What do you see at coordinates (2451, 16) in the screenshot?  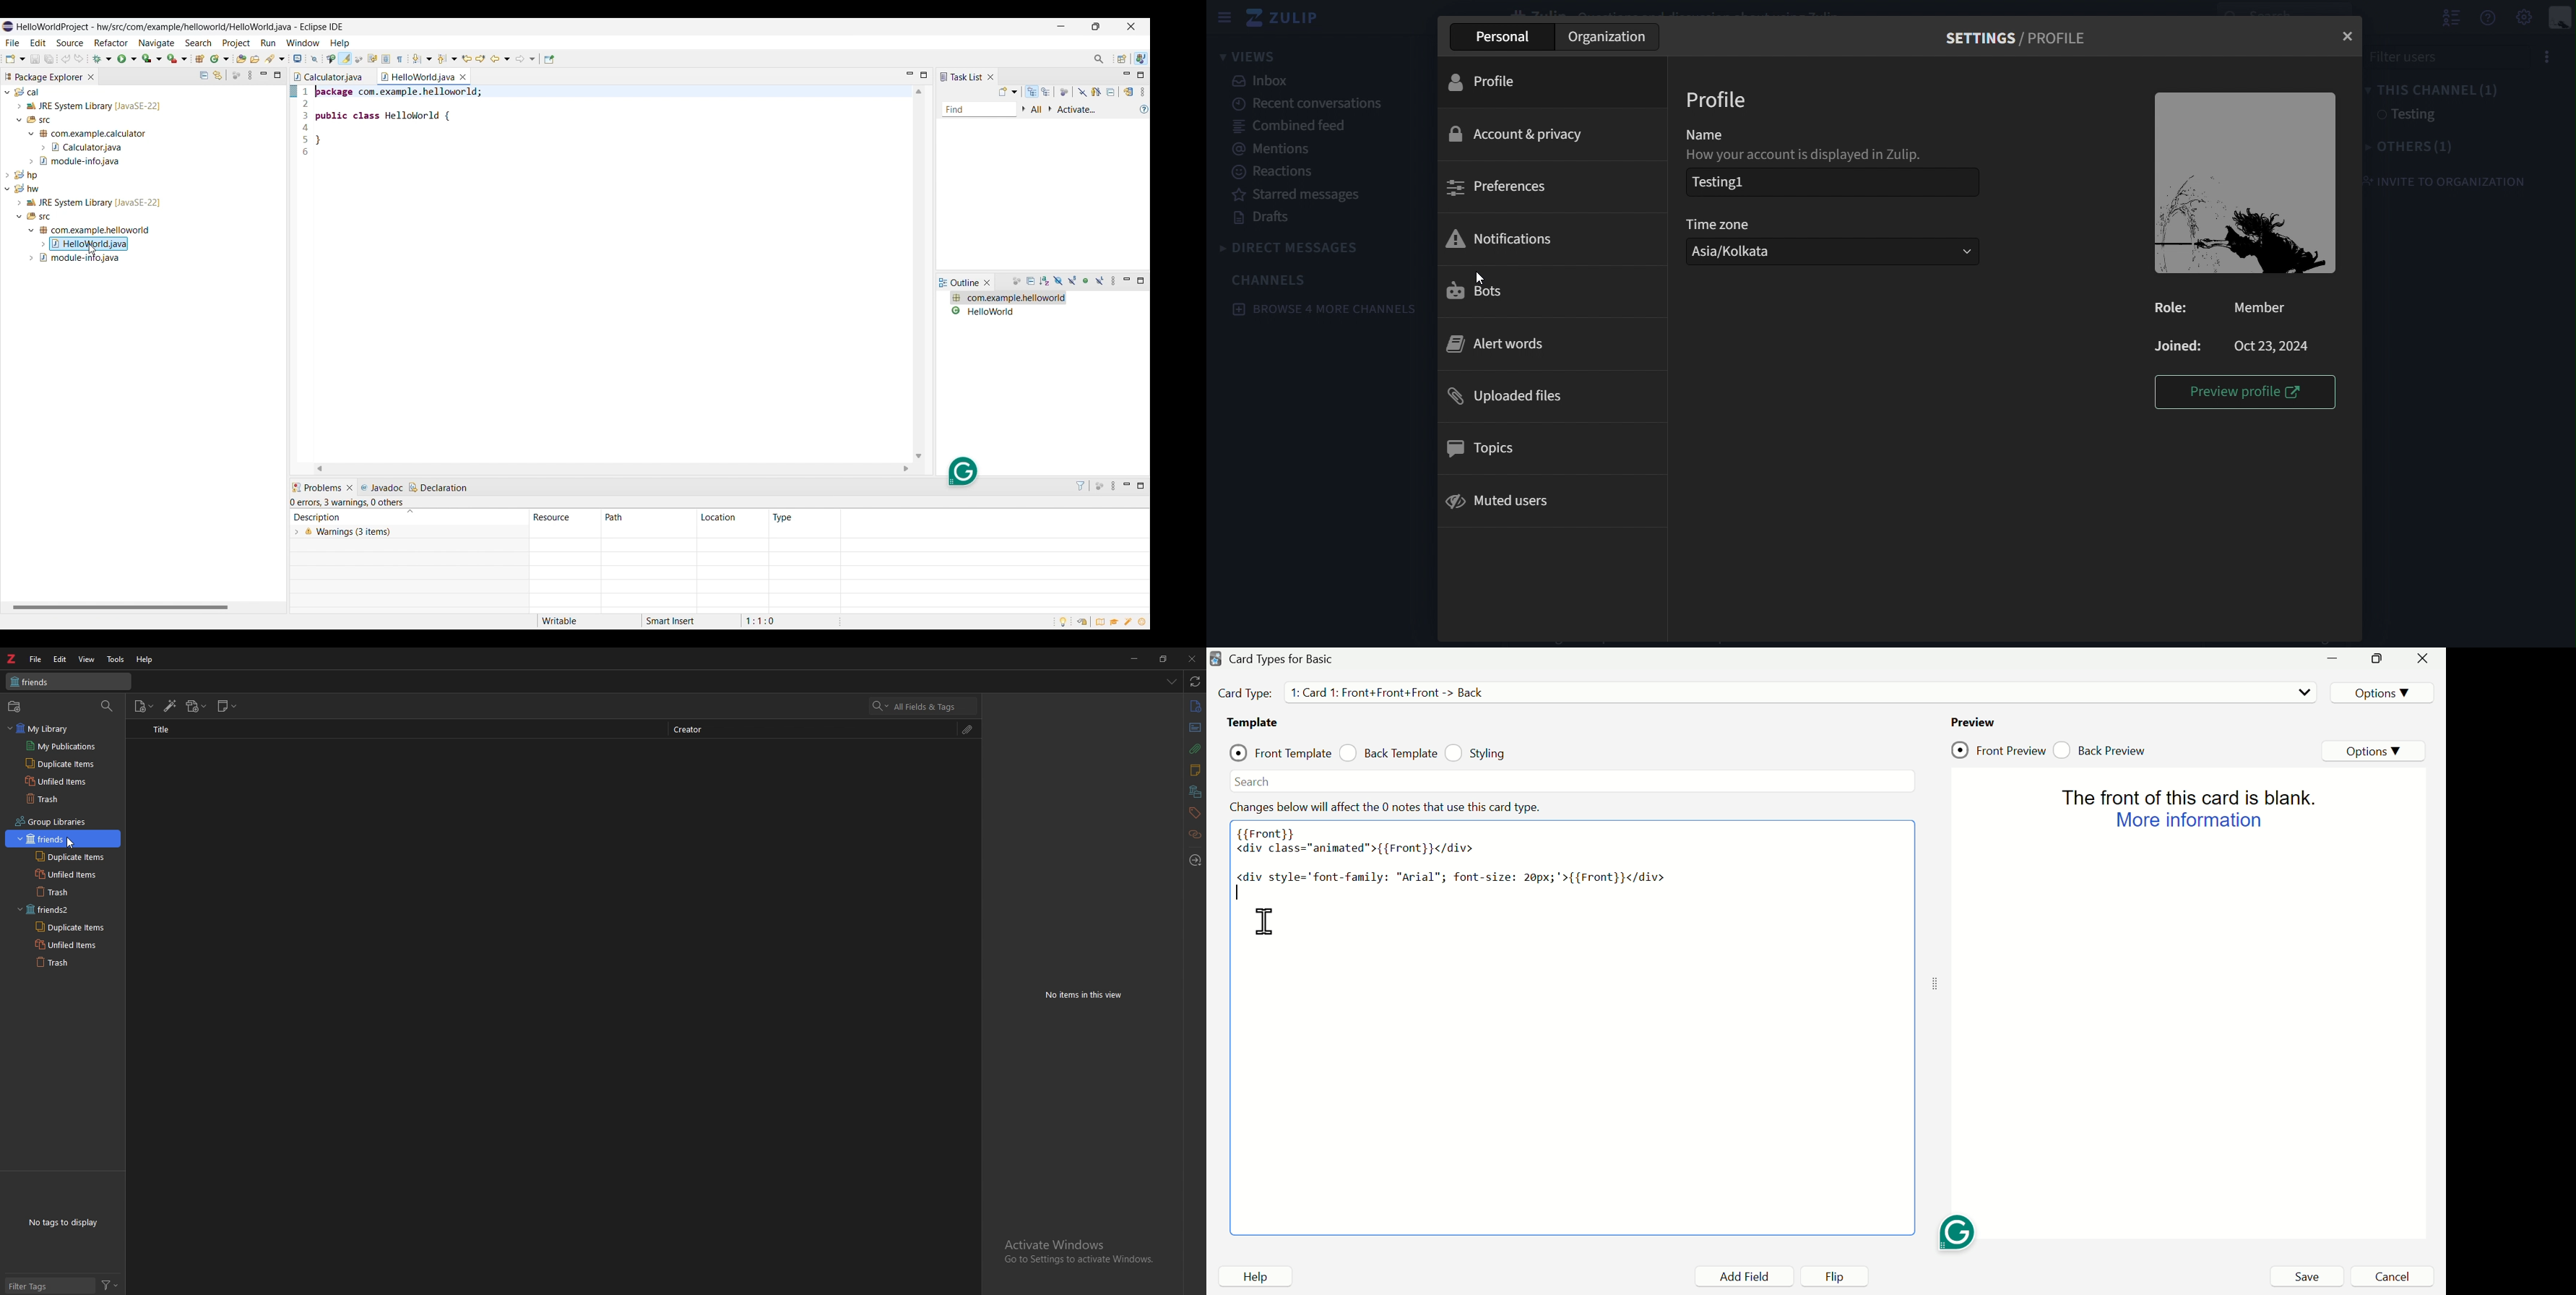 I see `hide user list` at bounding box center [2451, 16].